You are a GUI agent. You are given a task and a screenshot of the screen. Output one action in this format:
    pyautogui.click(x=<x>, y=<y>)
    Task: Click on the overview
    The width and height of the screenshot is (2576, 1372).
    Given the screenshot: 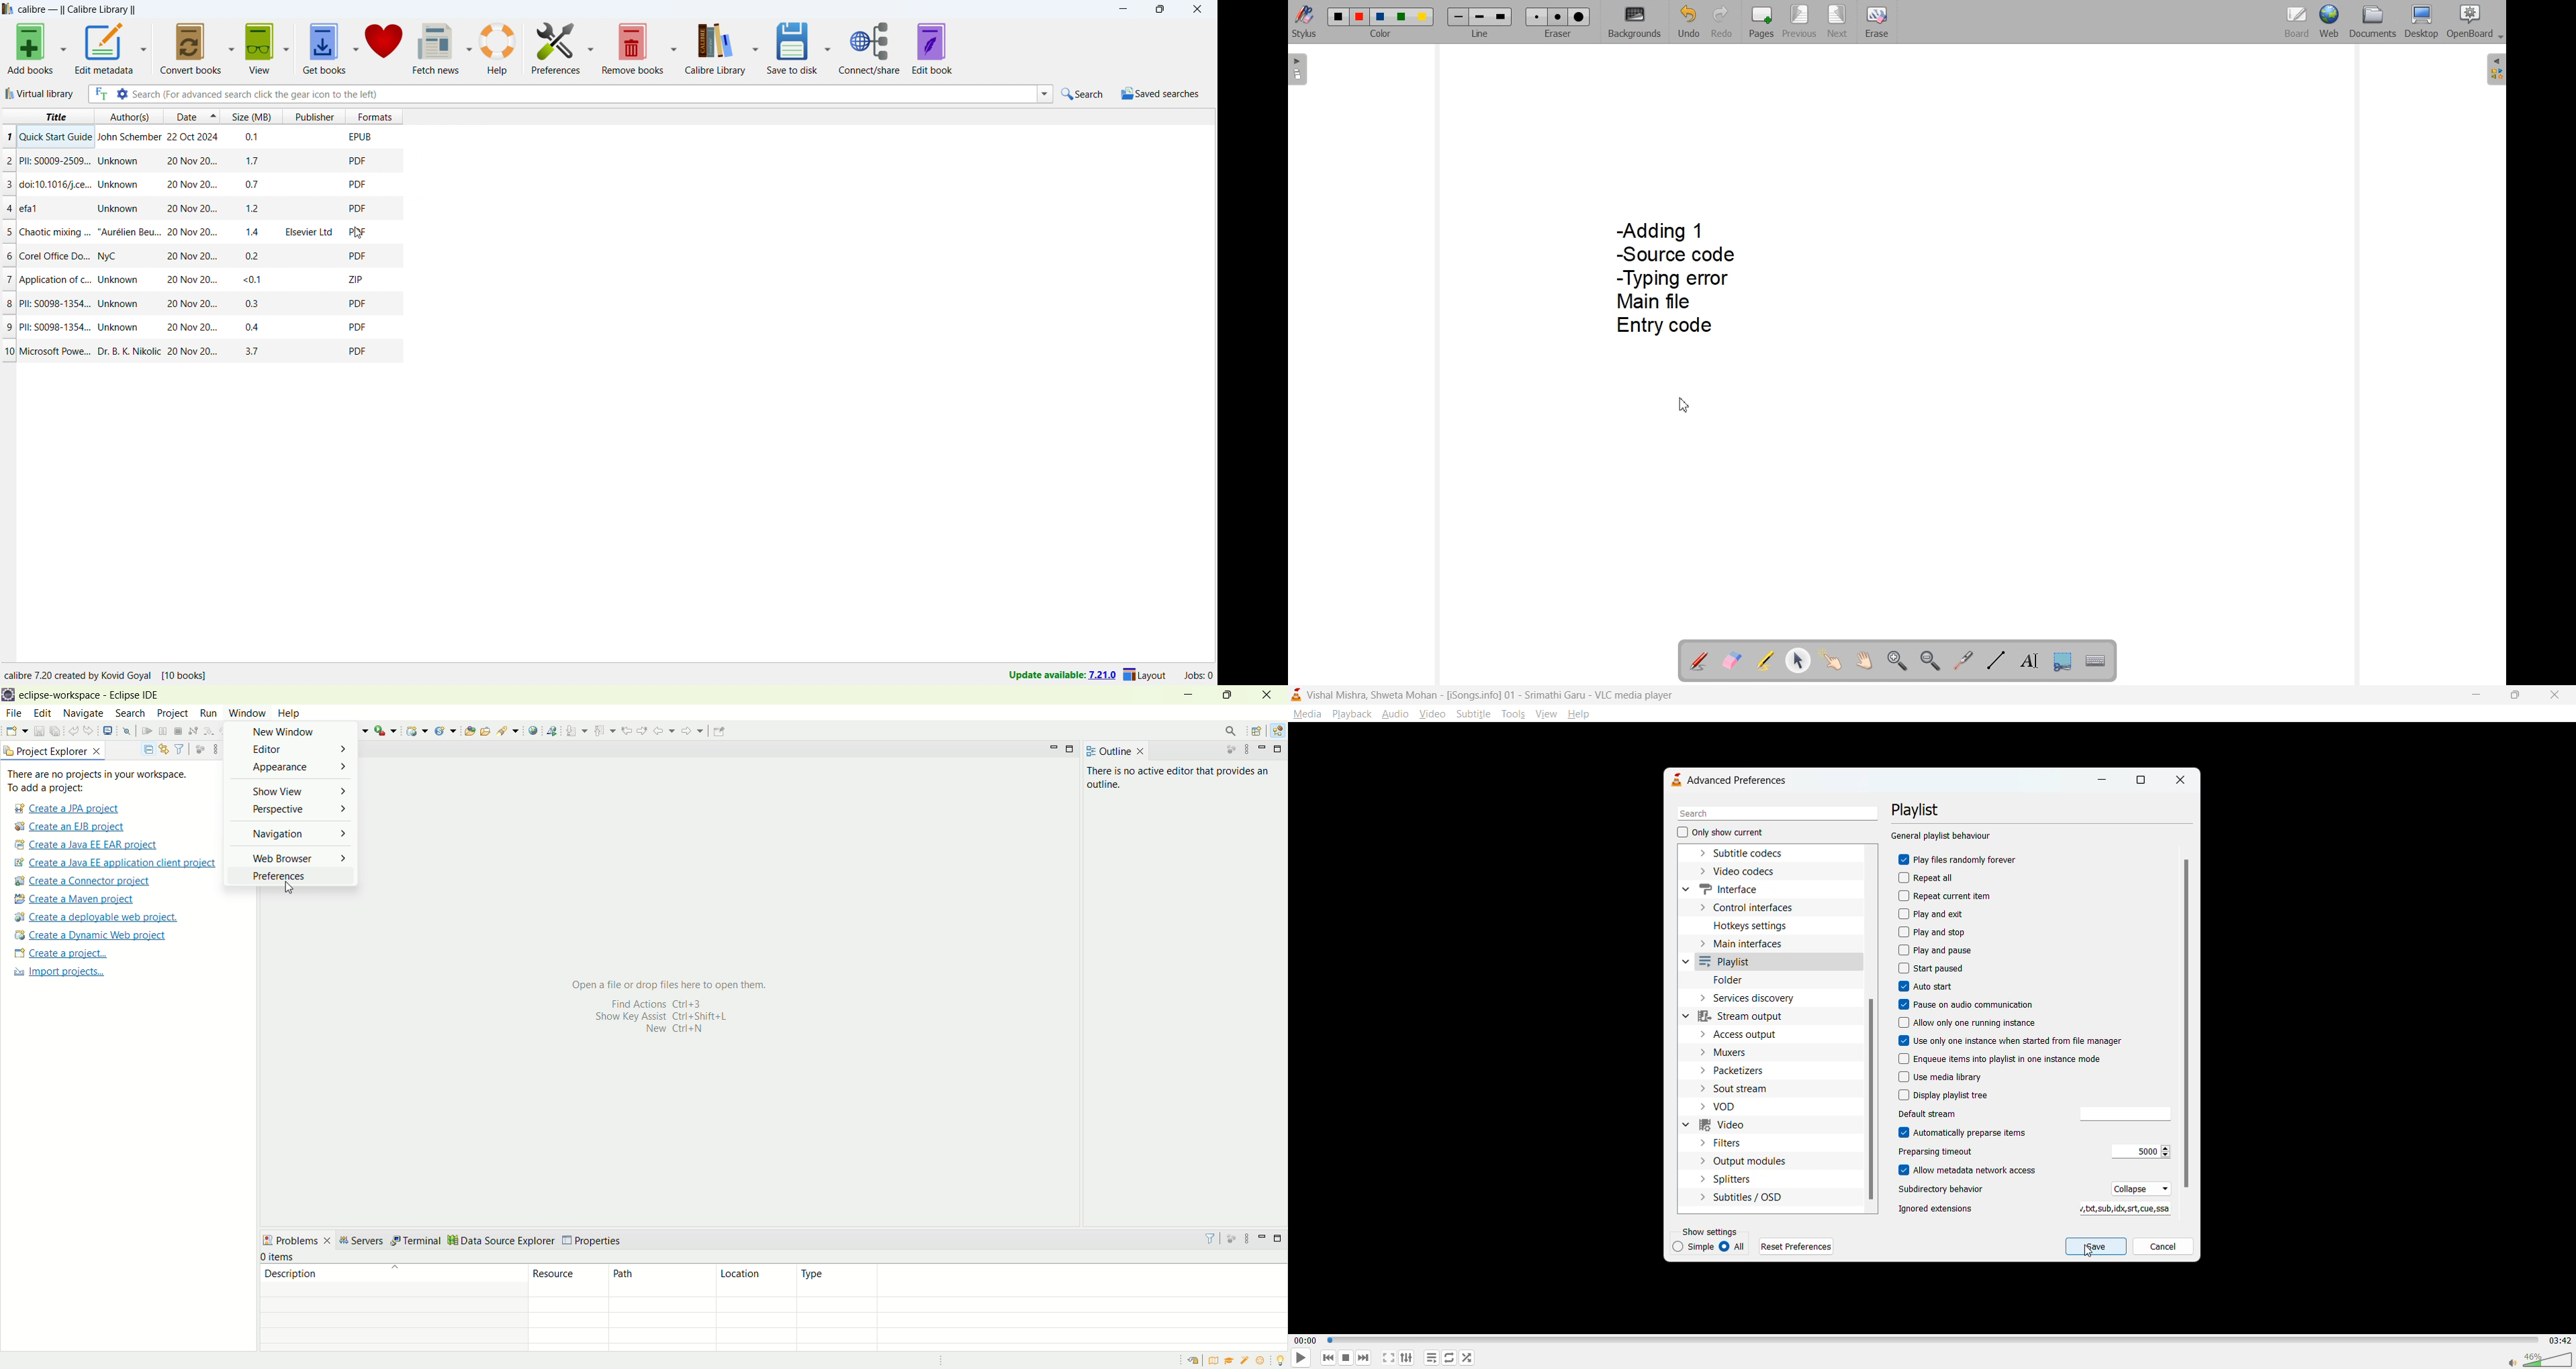 What is the action you would take?
    pyautogui.click(x=1216, y=1361)
    